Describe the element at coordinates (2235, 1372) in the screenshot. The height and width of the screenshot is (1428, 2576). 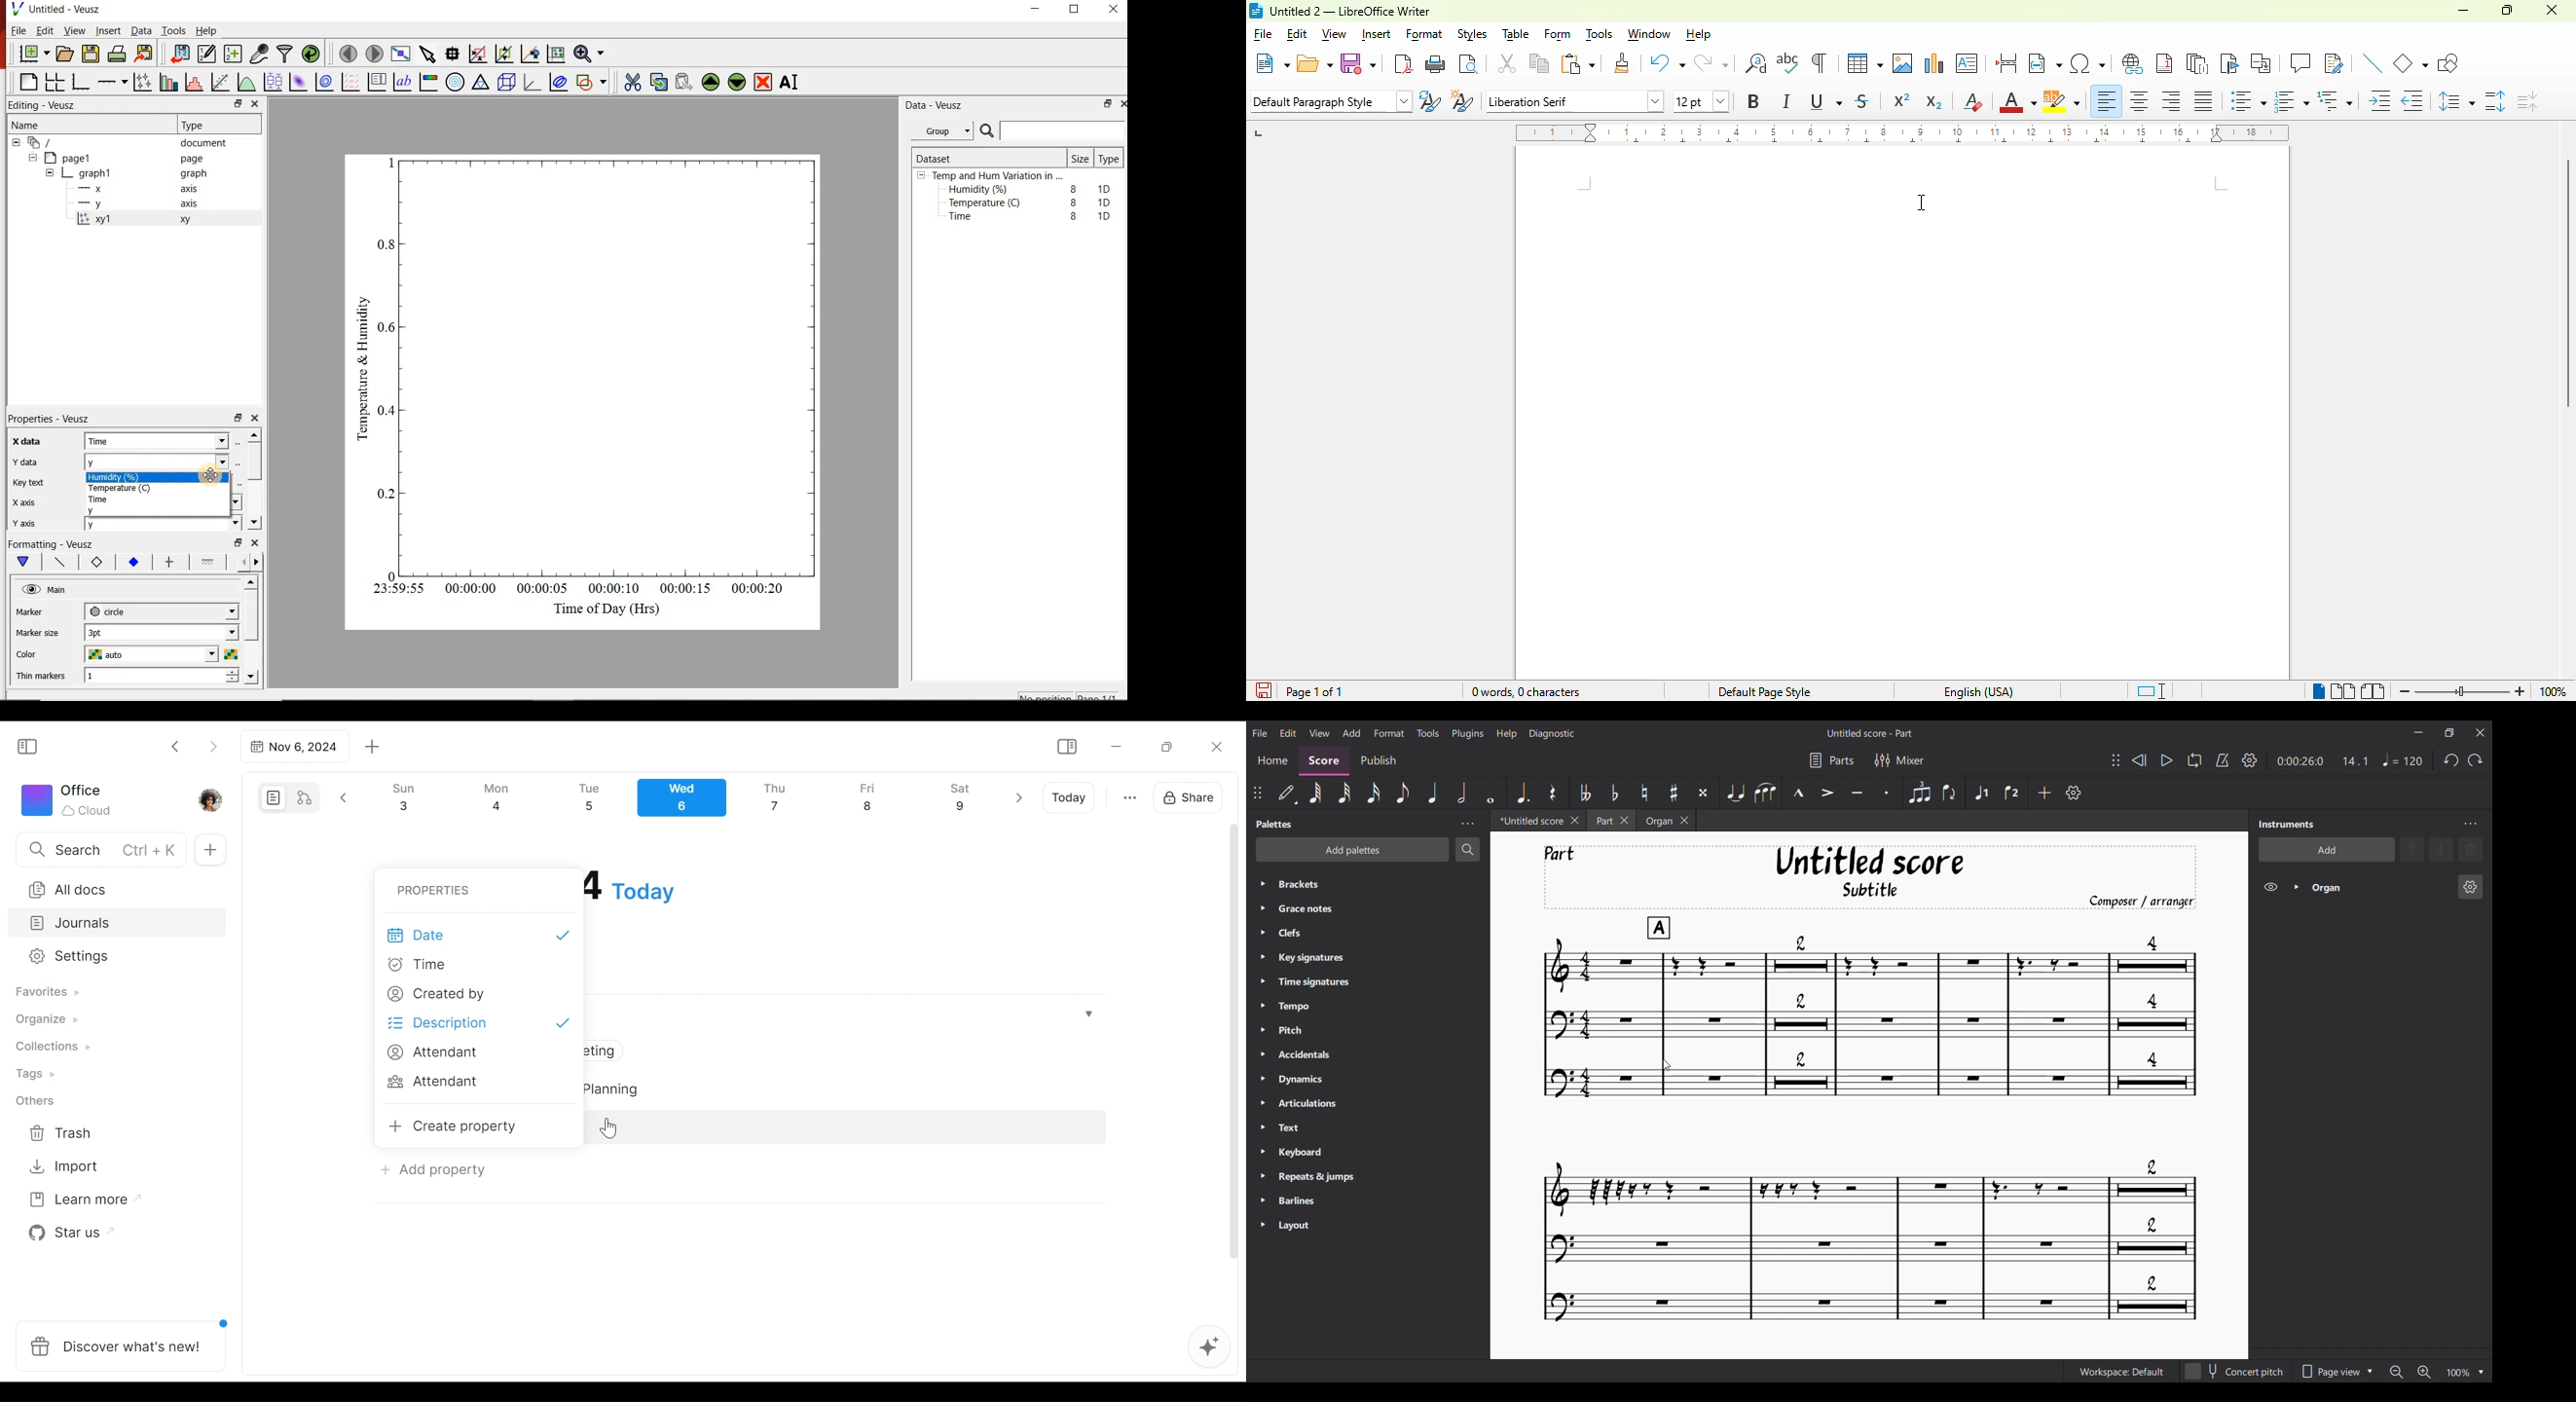
I see `Toggle for concert pitch` at that location.